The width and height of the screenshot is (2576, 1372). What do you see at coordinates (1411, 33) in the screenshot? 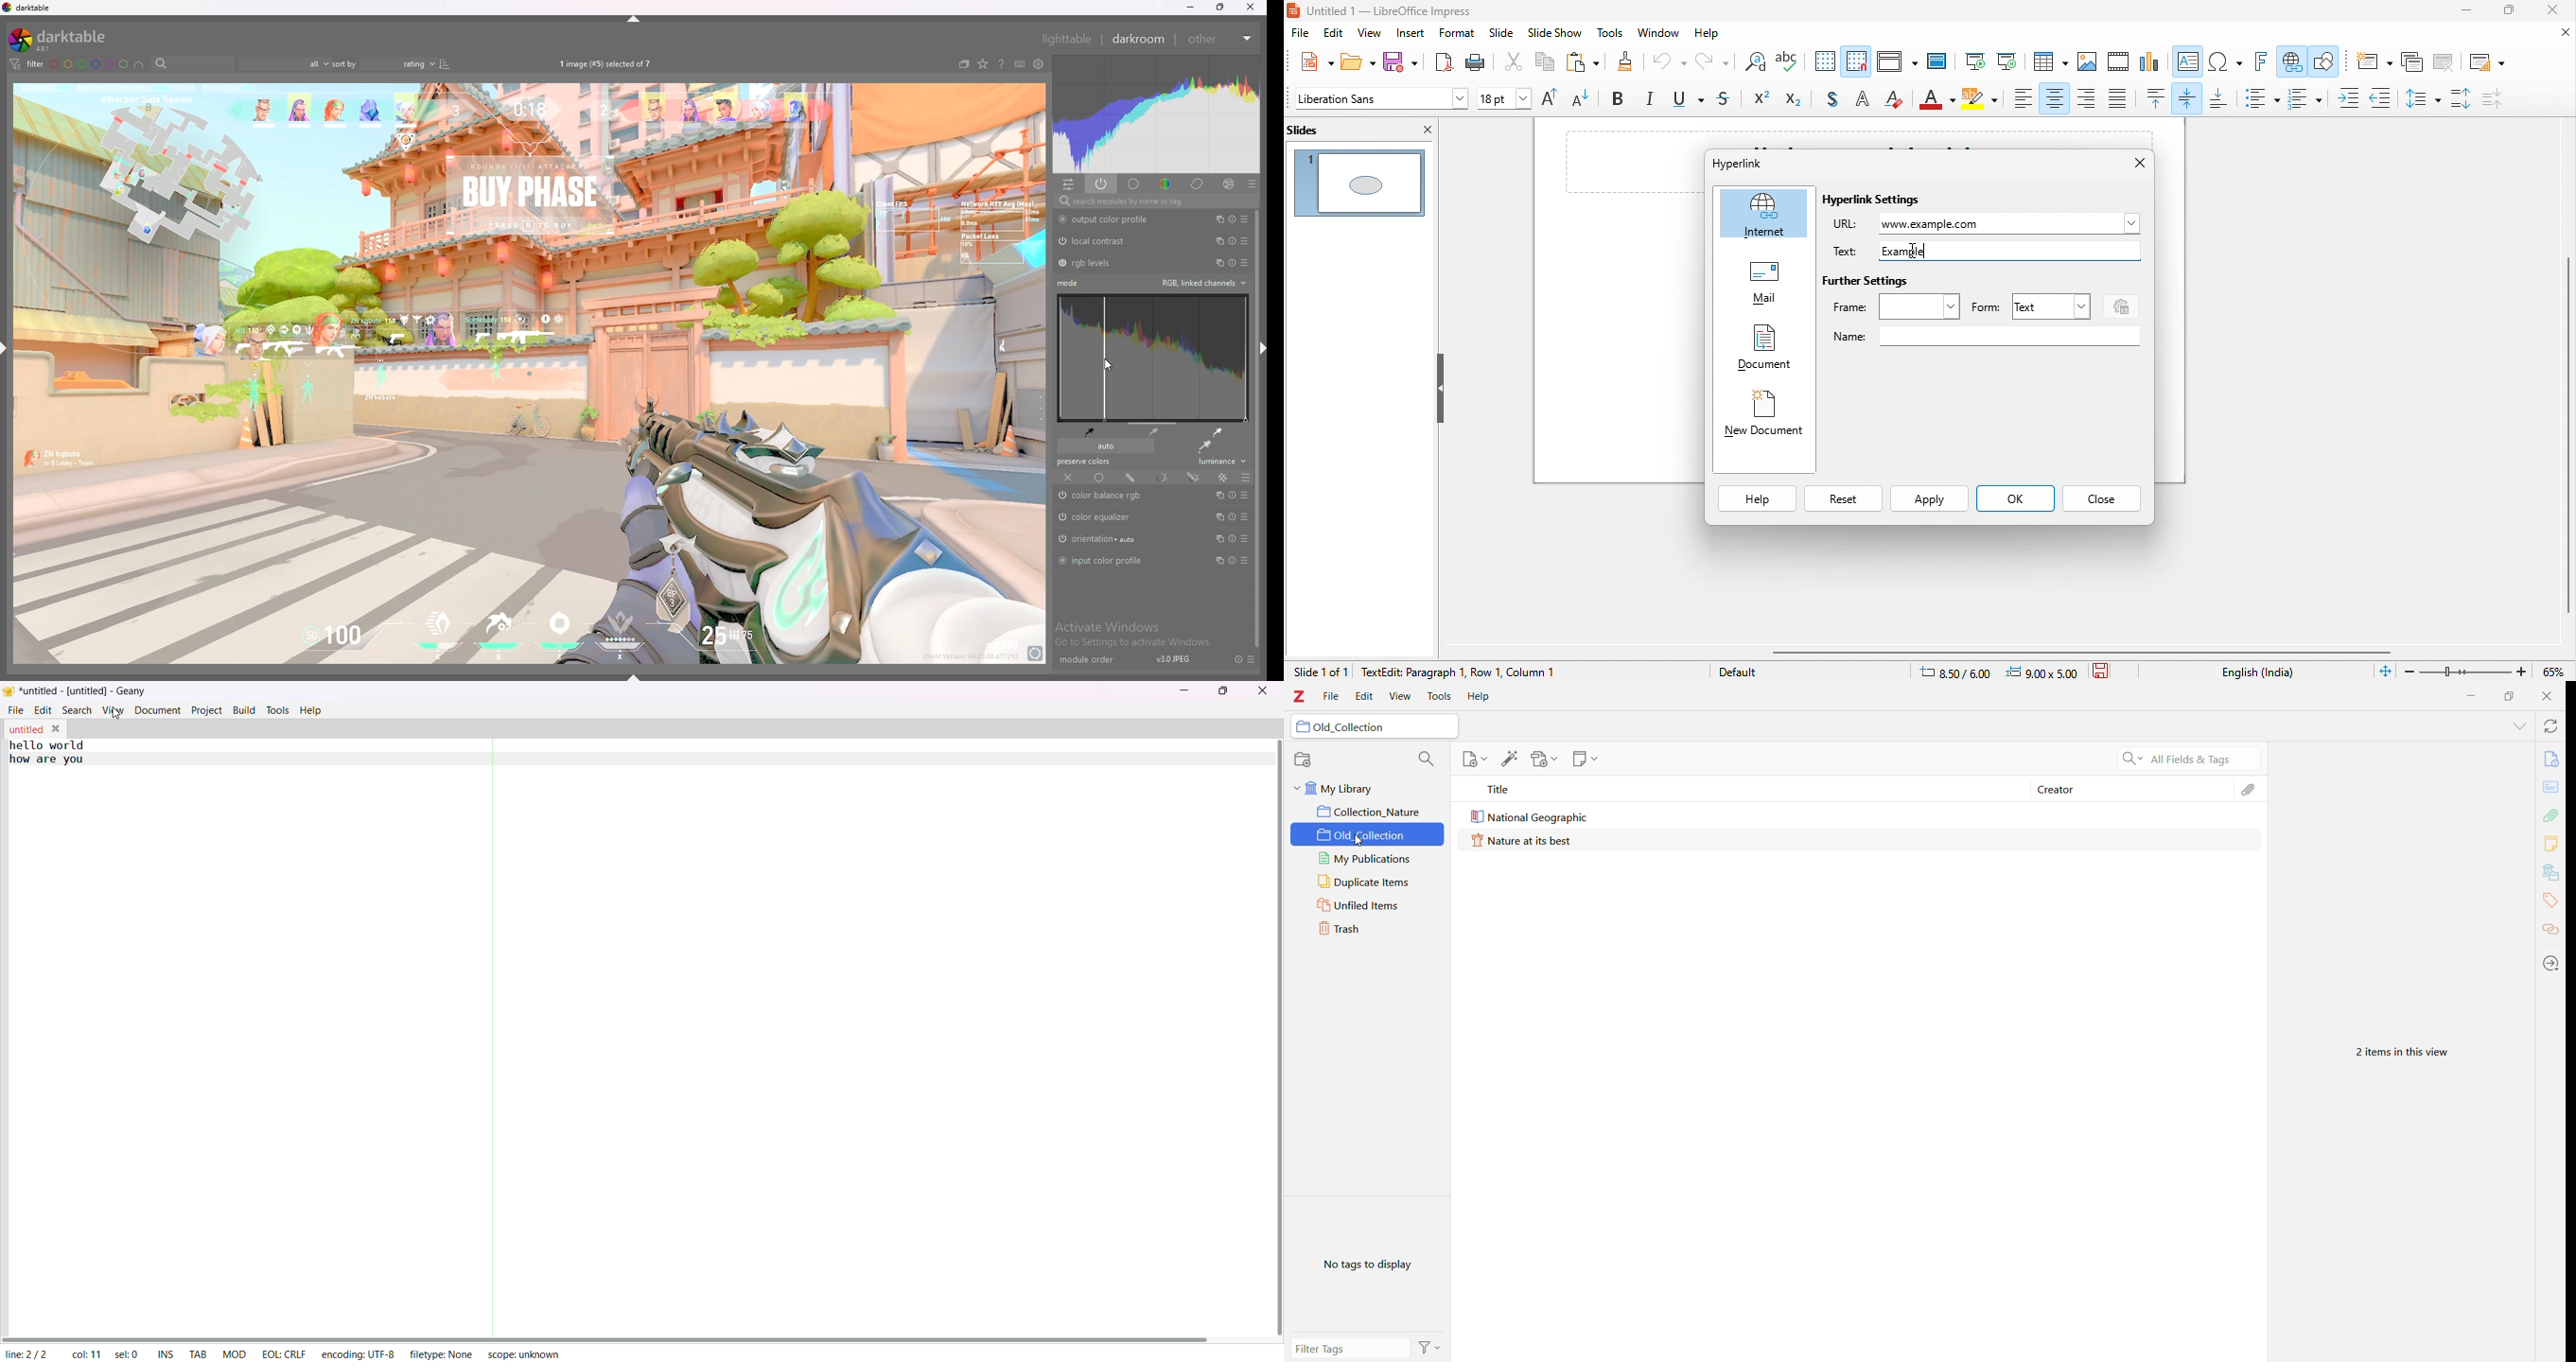
I see `insert ` at bounding box center [1411, 33].